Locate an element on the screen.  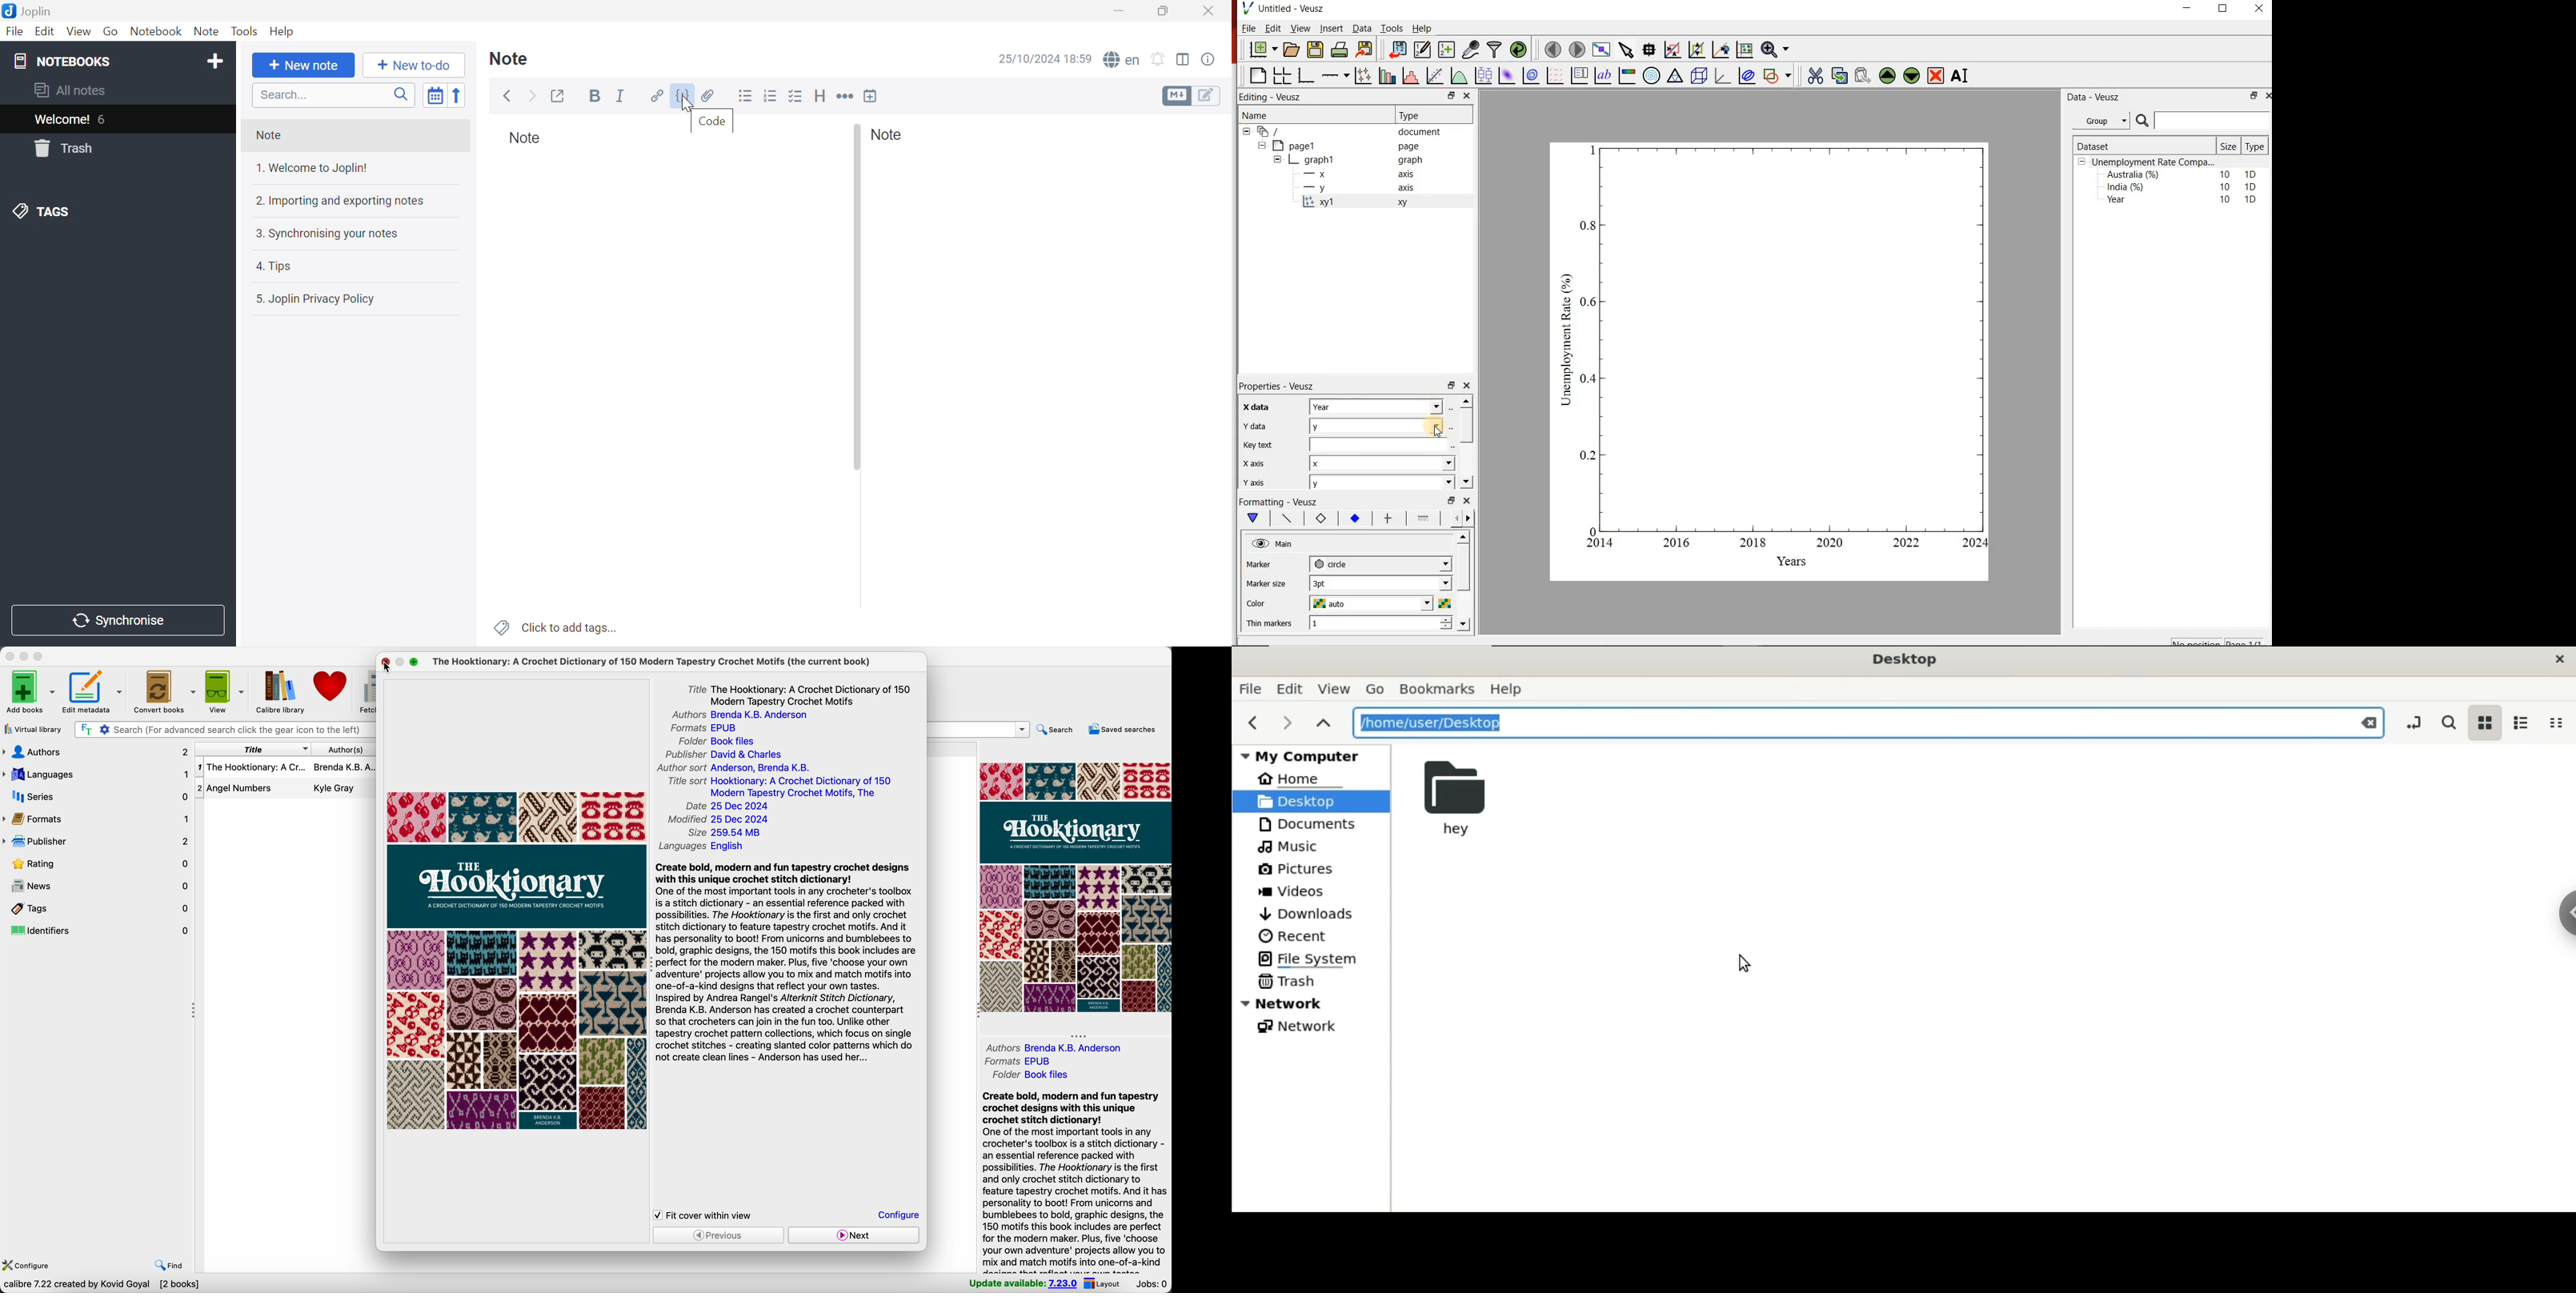
search bar is located at coordinates (2201, 121).